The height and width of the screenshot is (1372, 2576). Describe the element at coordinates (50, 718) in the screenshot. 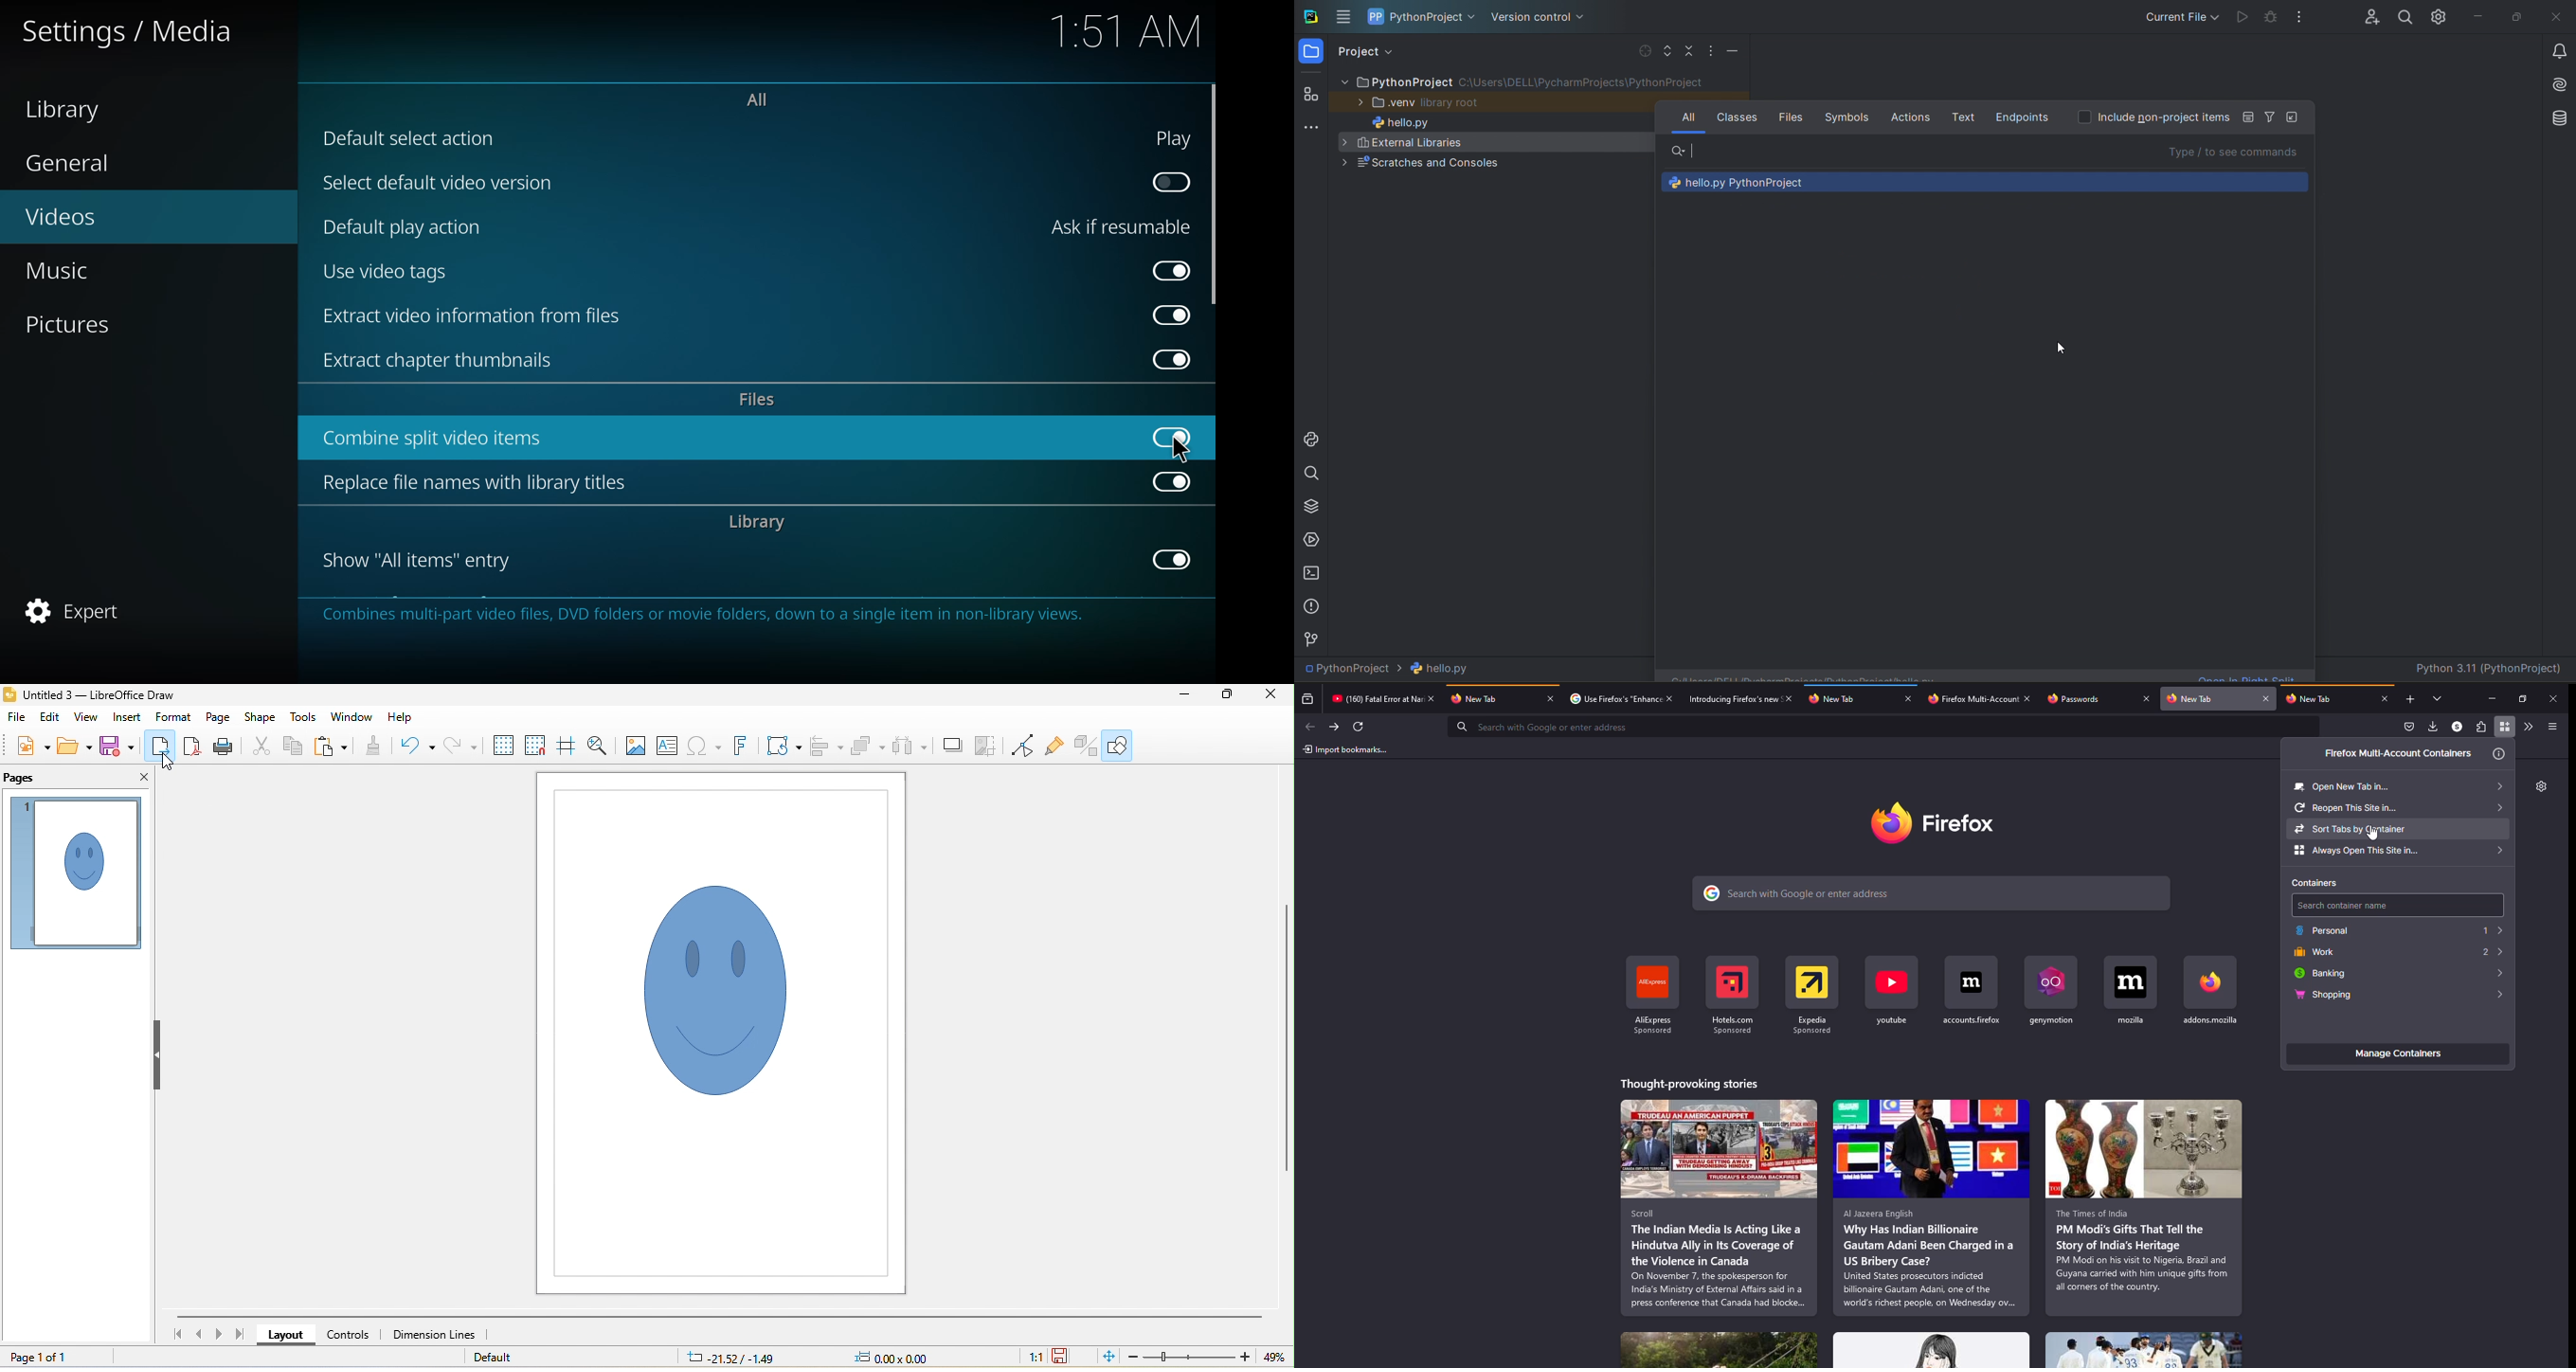

I see `edit` at that location.